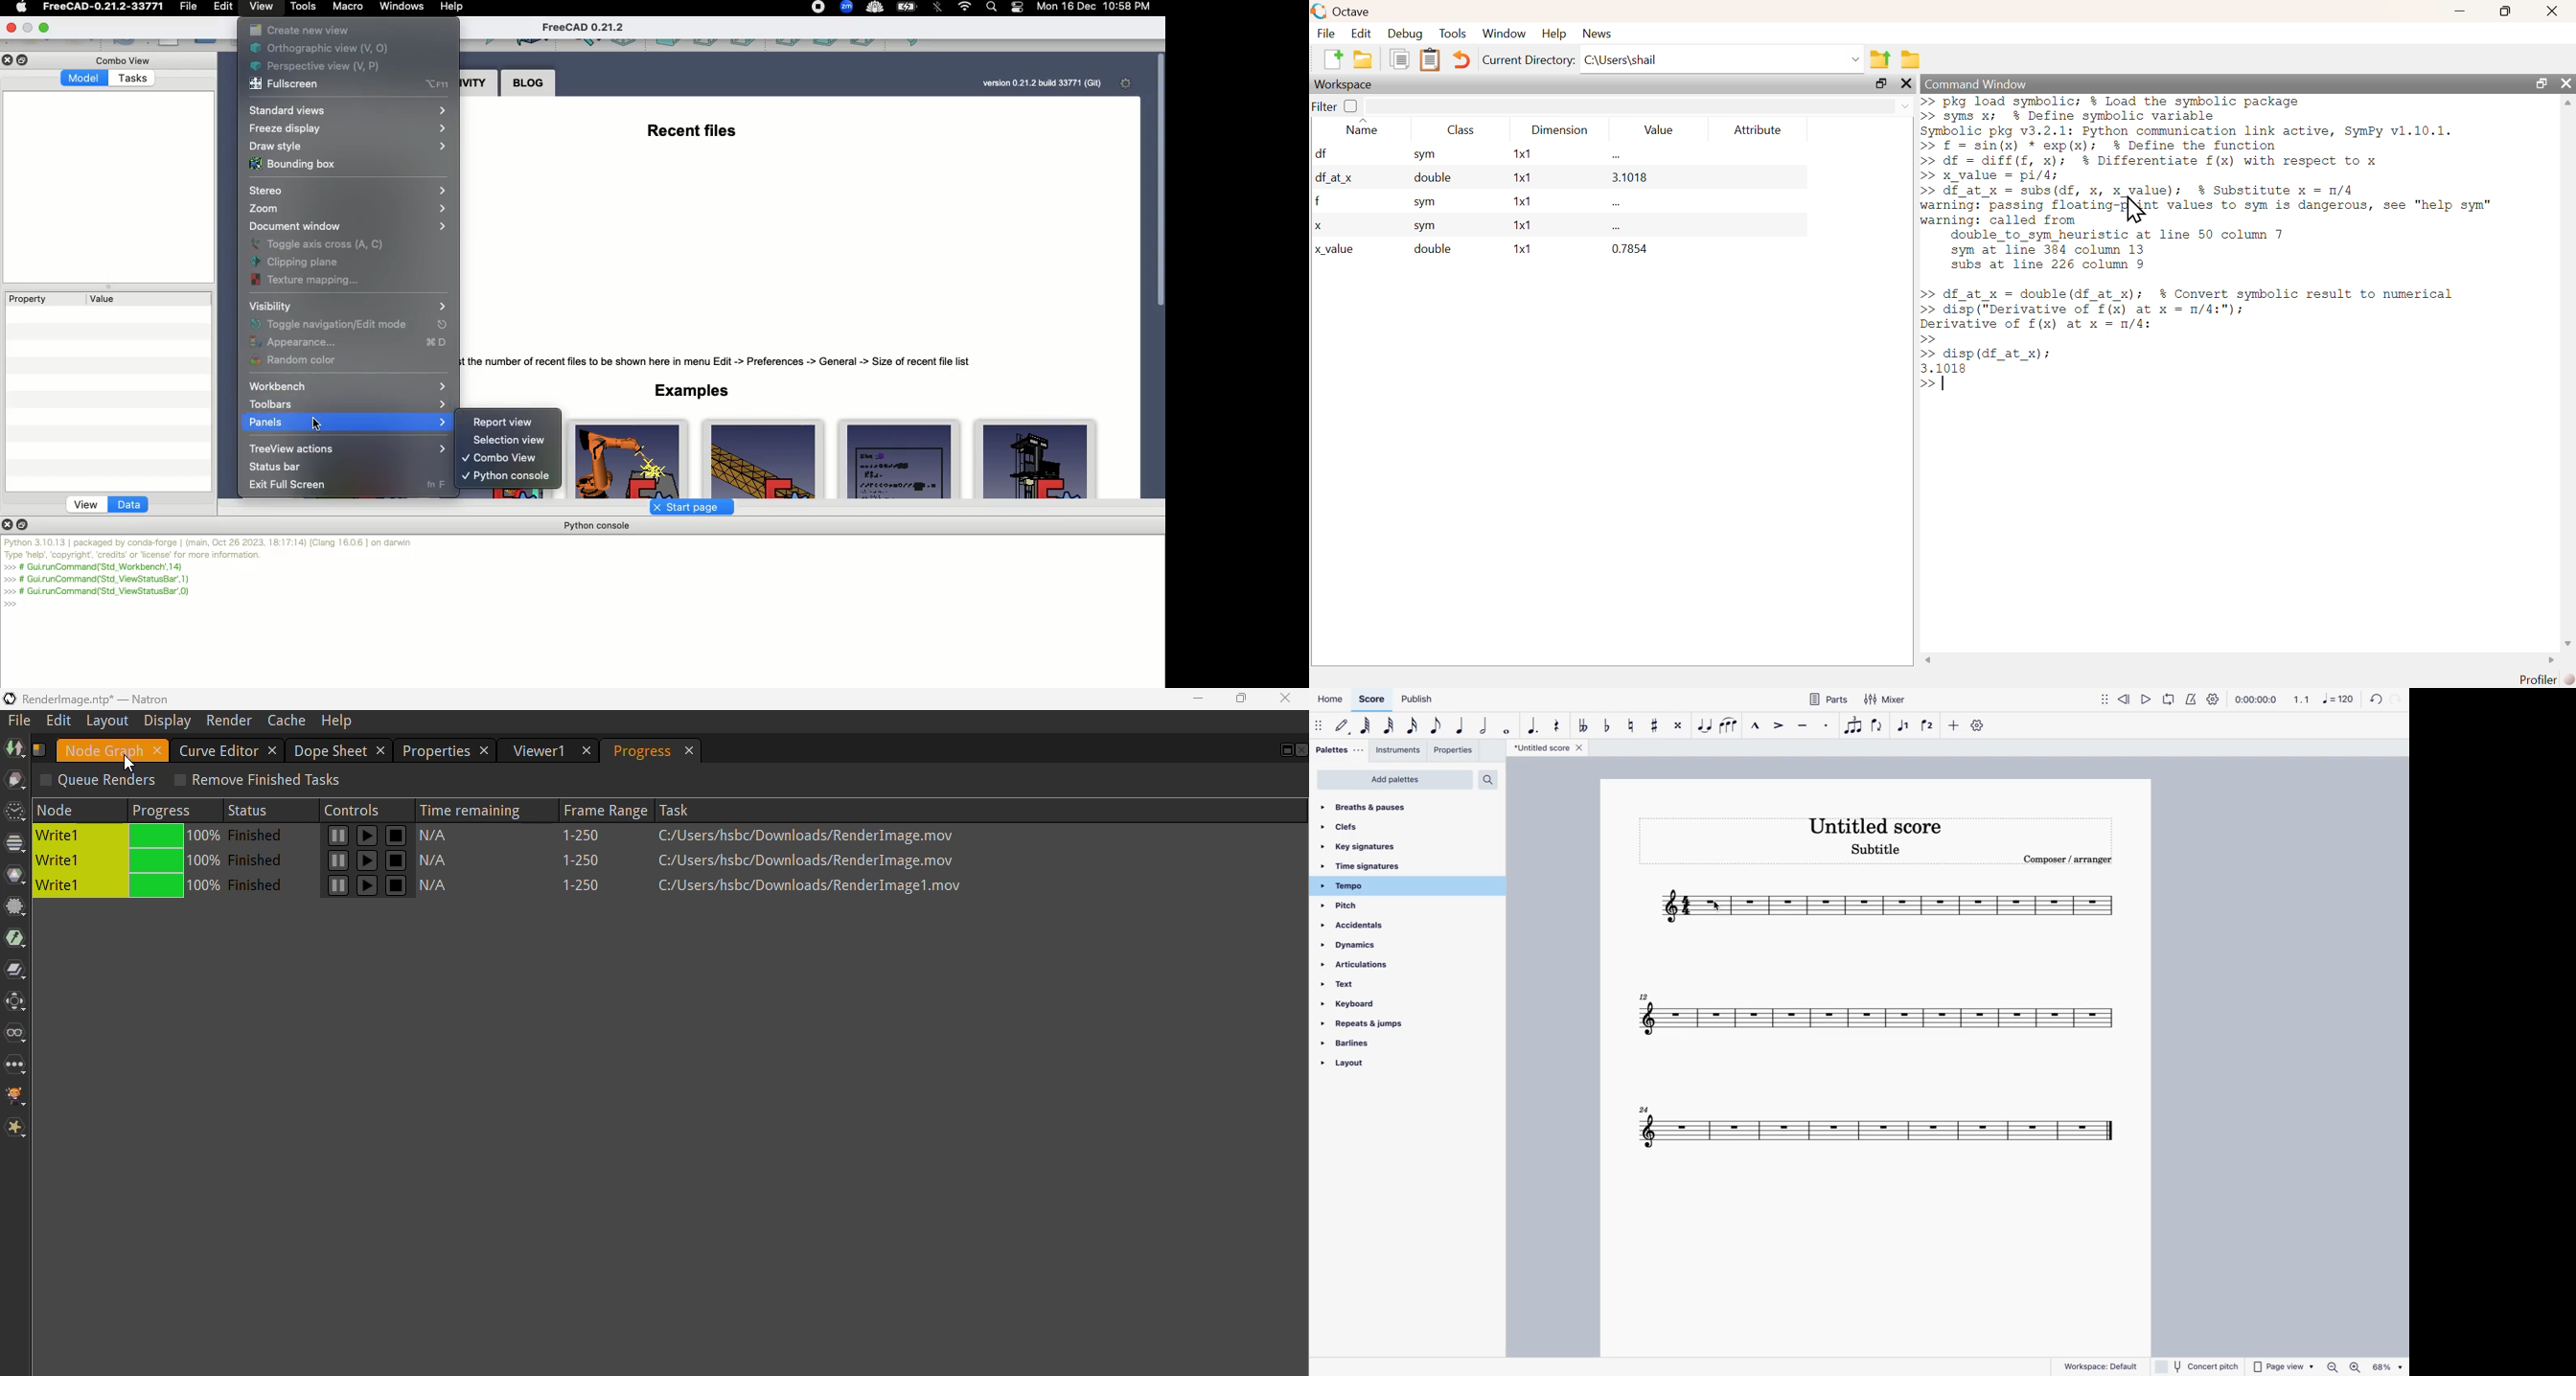 The height and width of the screenshot is (1400, 2576). What do you see at coordinates (907, 7) in the screenshot?
I see `Charge` at bounding box center [907, 7].